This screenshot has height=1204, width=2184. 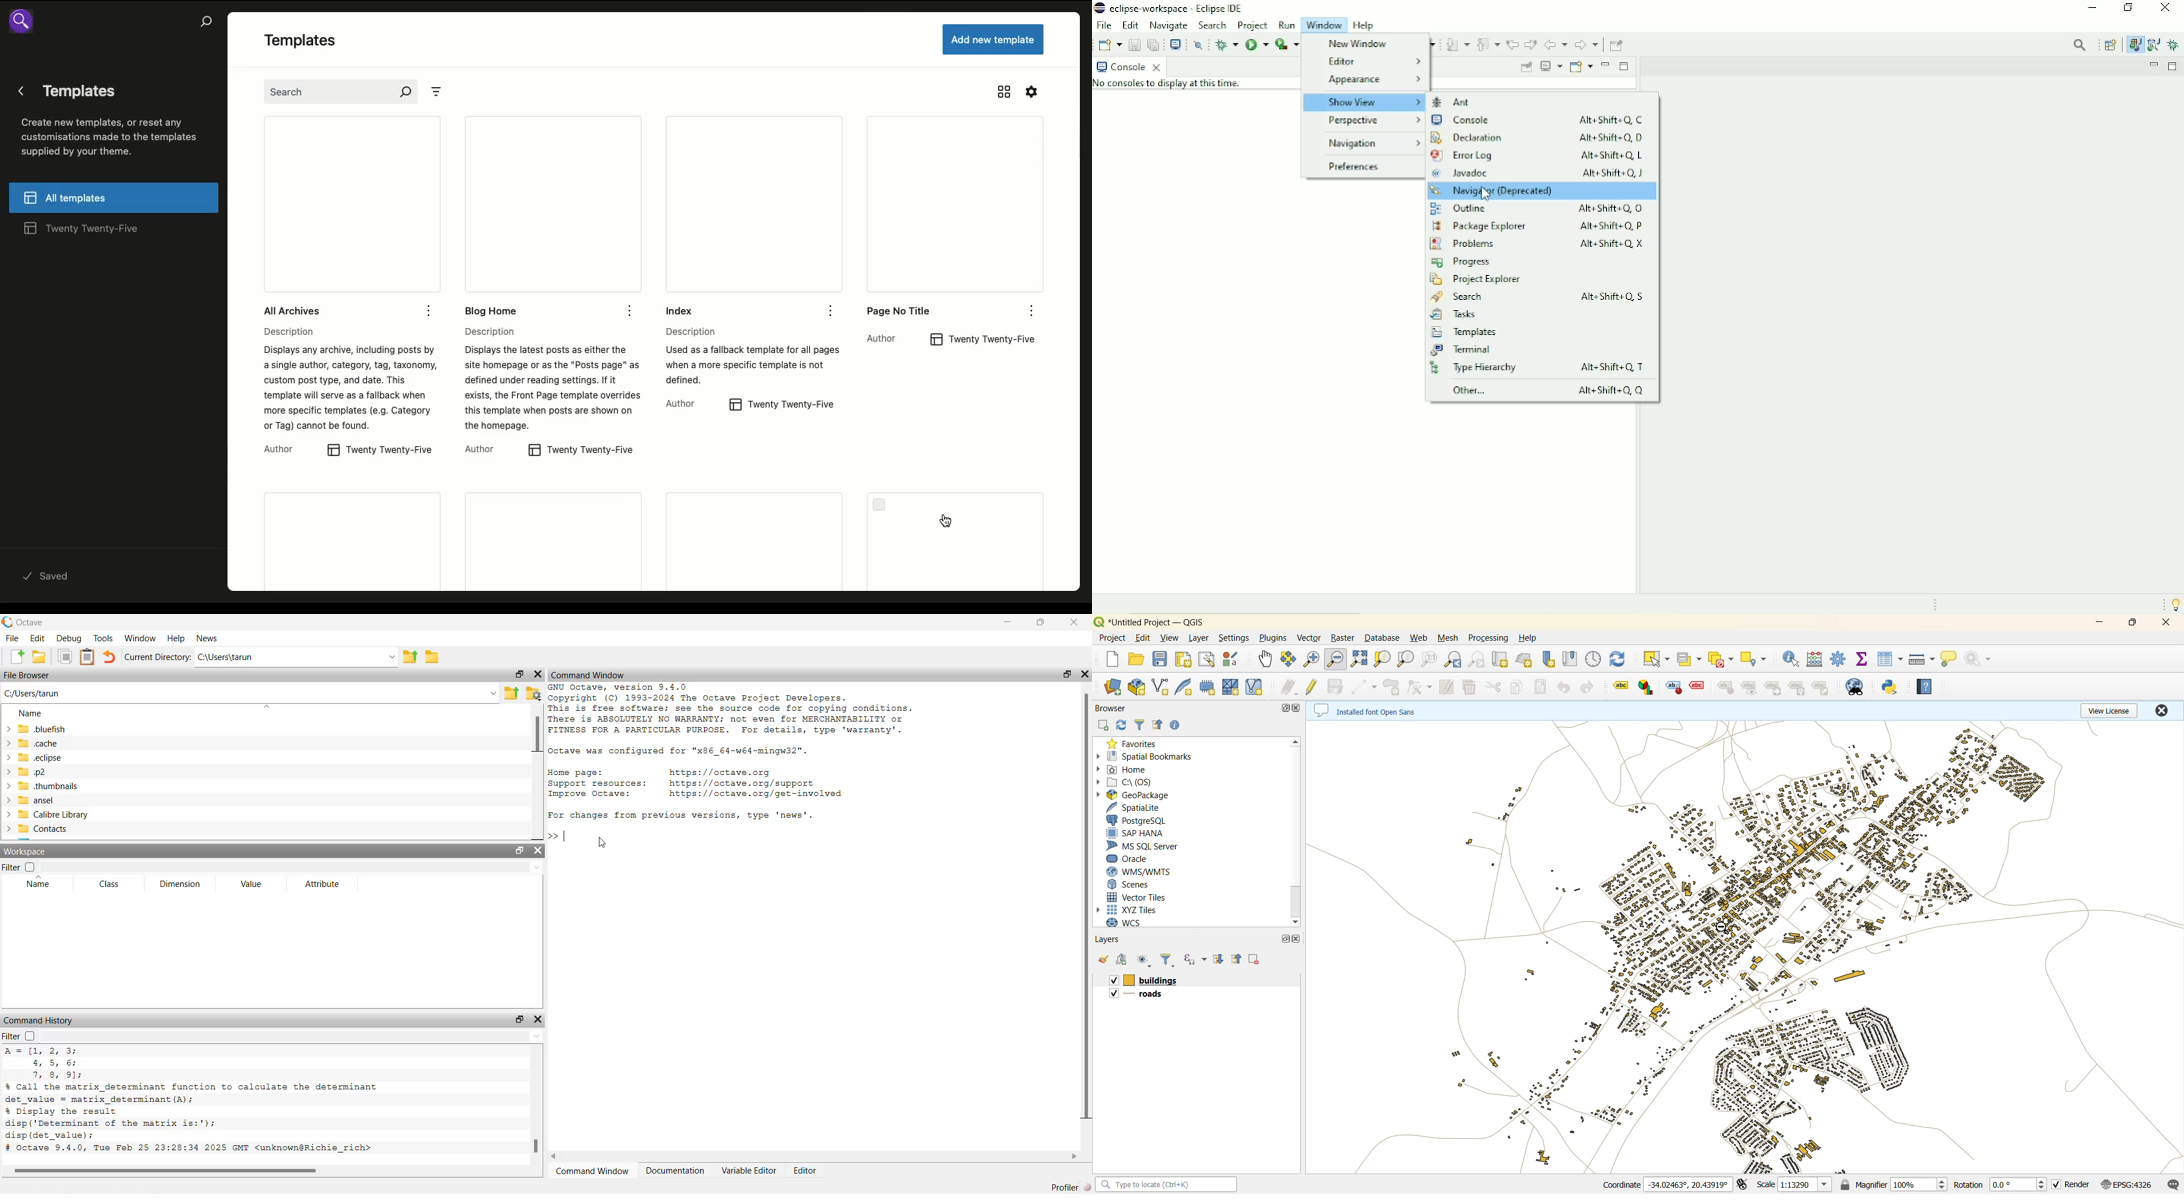 I want to click on Options, so click(x=1031, y=309).